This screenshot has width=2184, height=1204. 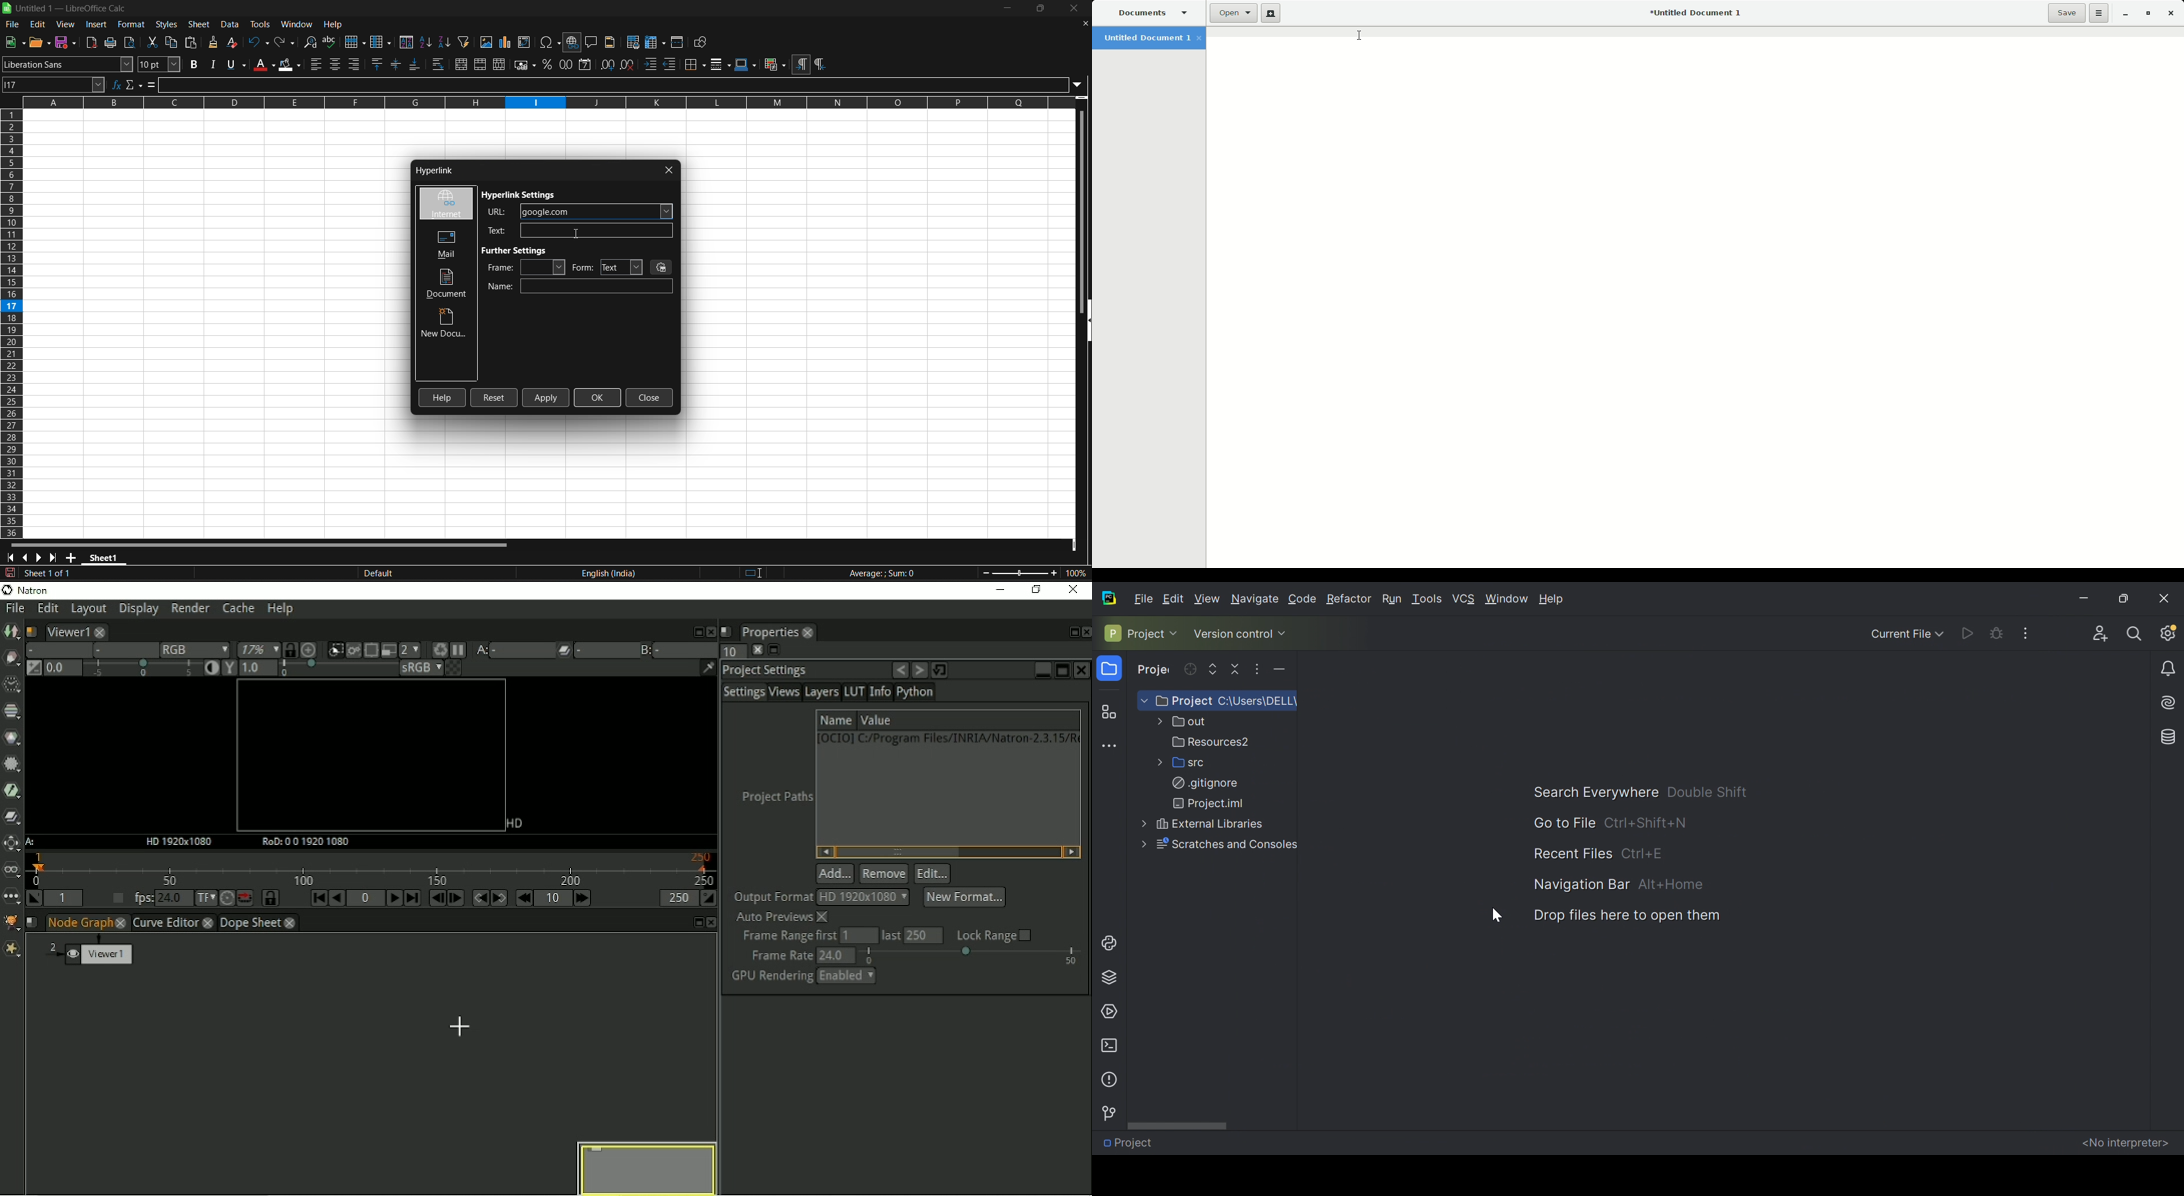 I want to click on rows, so click(x=541, y=106).